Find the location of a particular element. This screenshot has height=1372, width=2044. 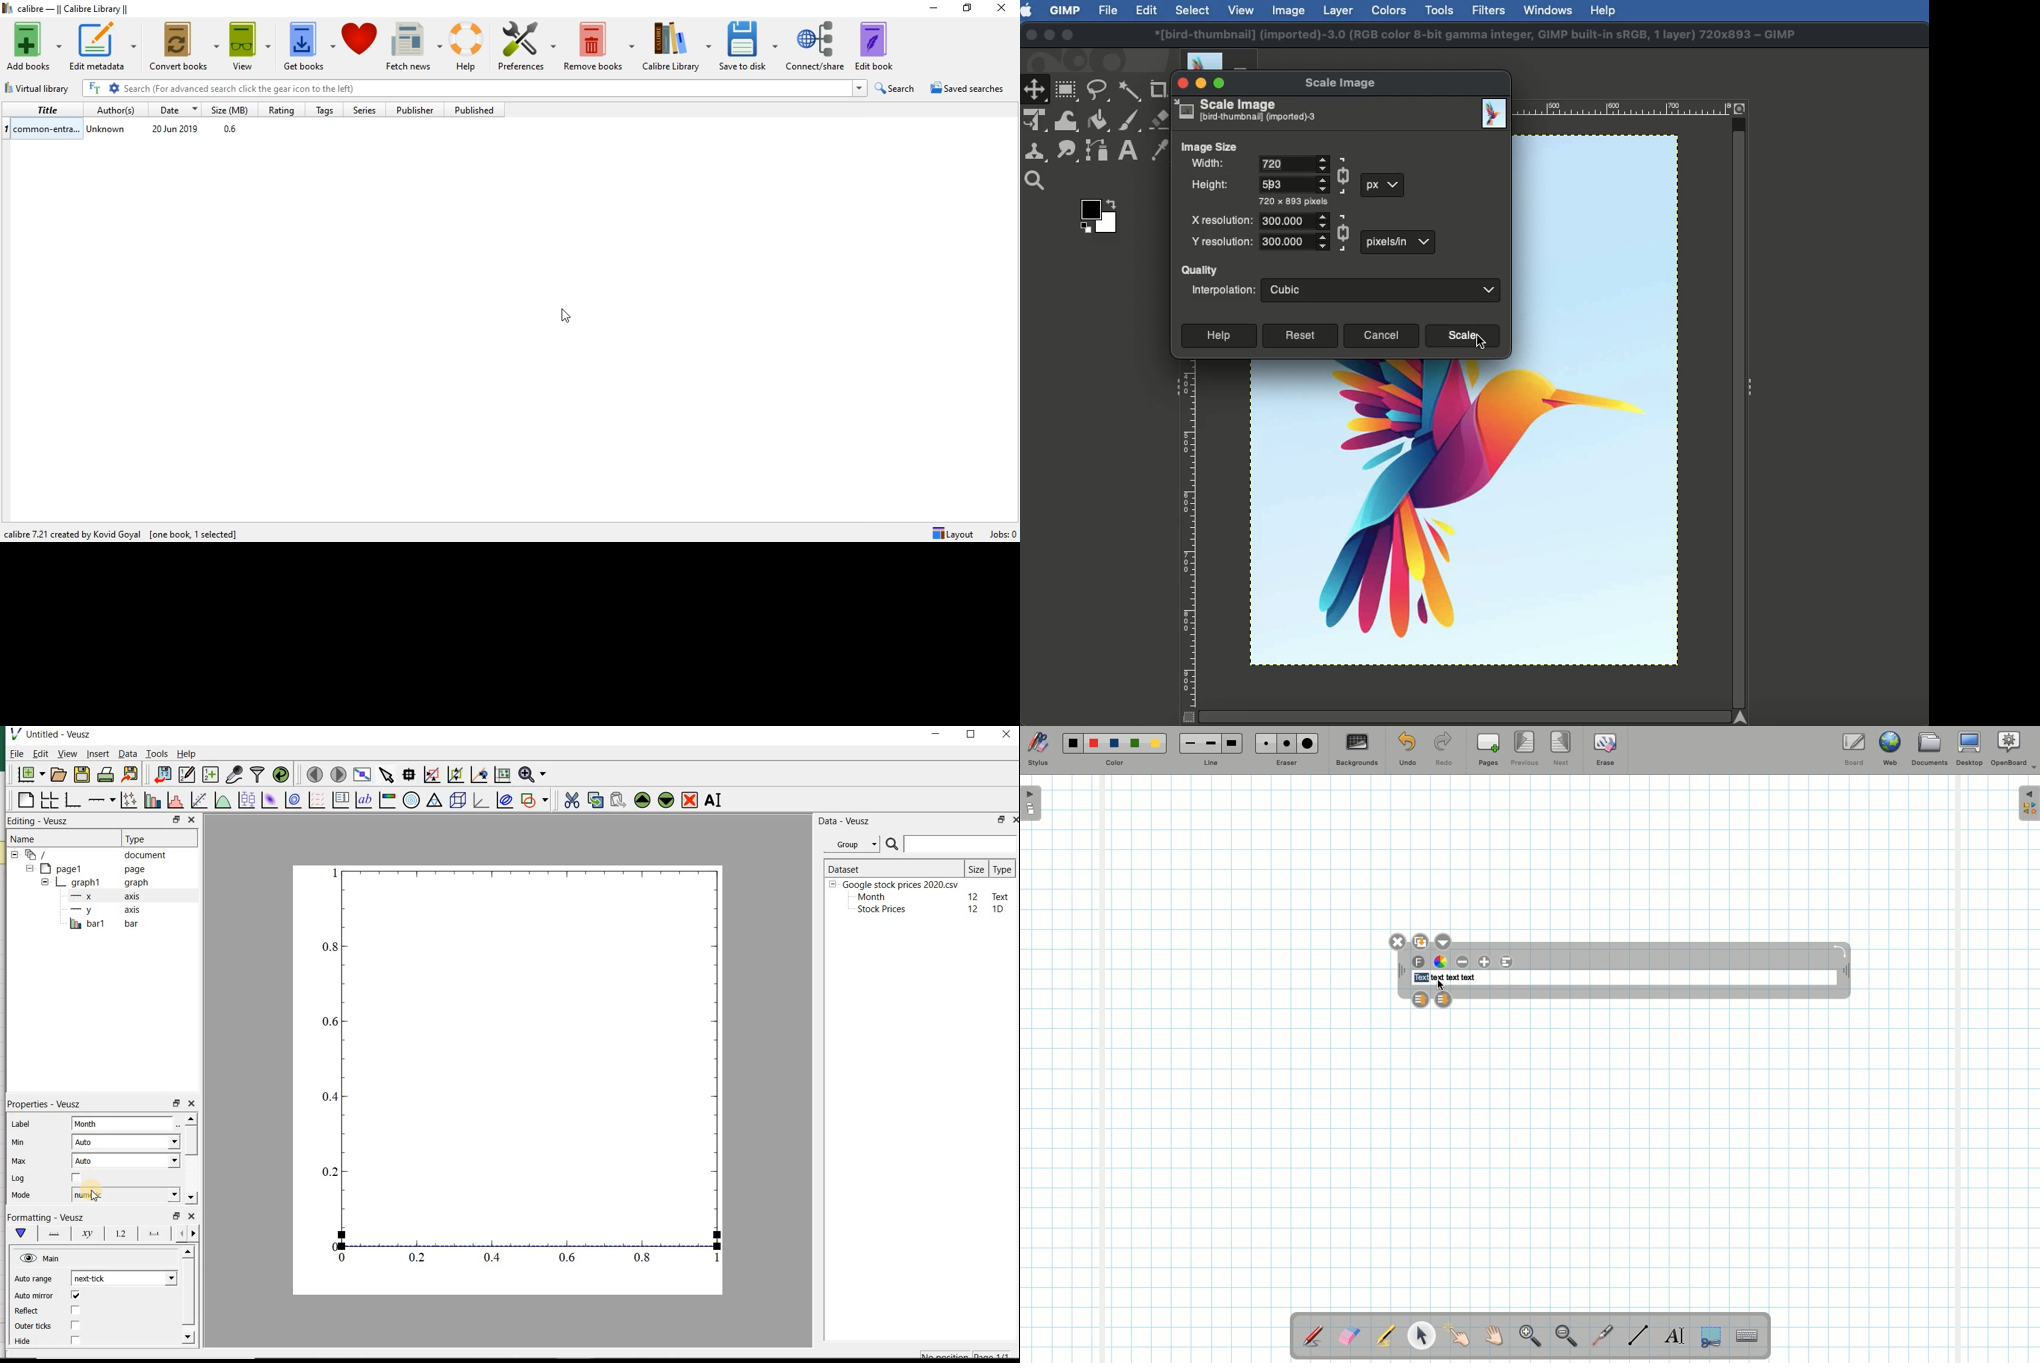

Font is located at coordinates (1420, 963).